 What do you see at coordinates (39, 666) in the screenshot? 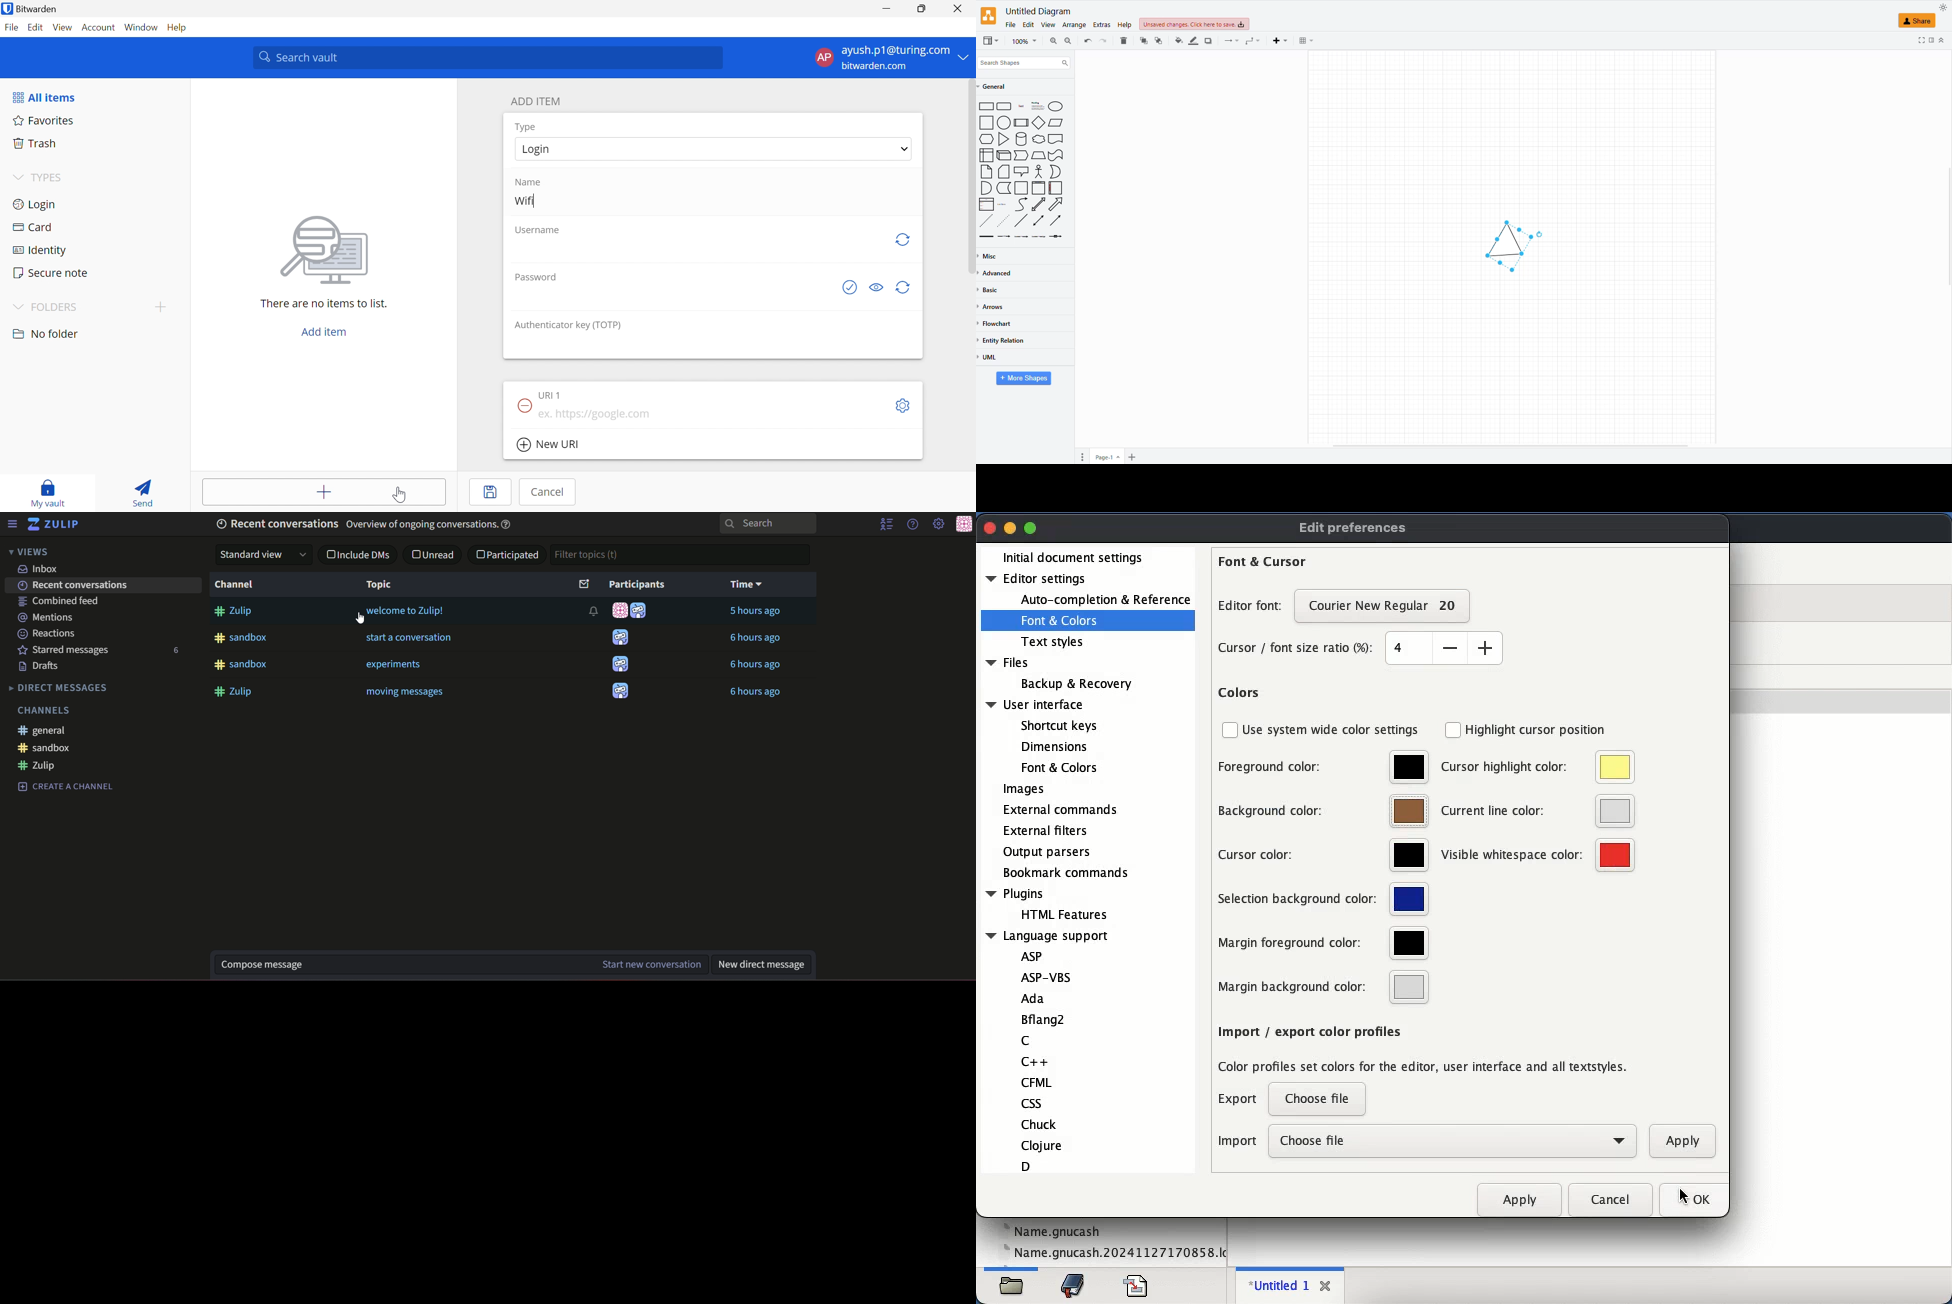
I see `Drafts` at bounding box center [39, 666].